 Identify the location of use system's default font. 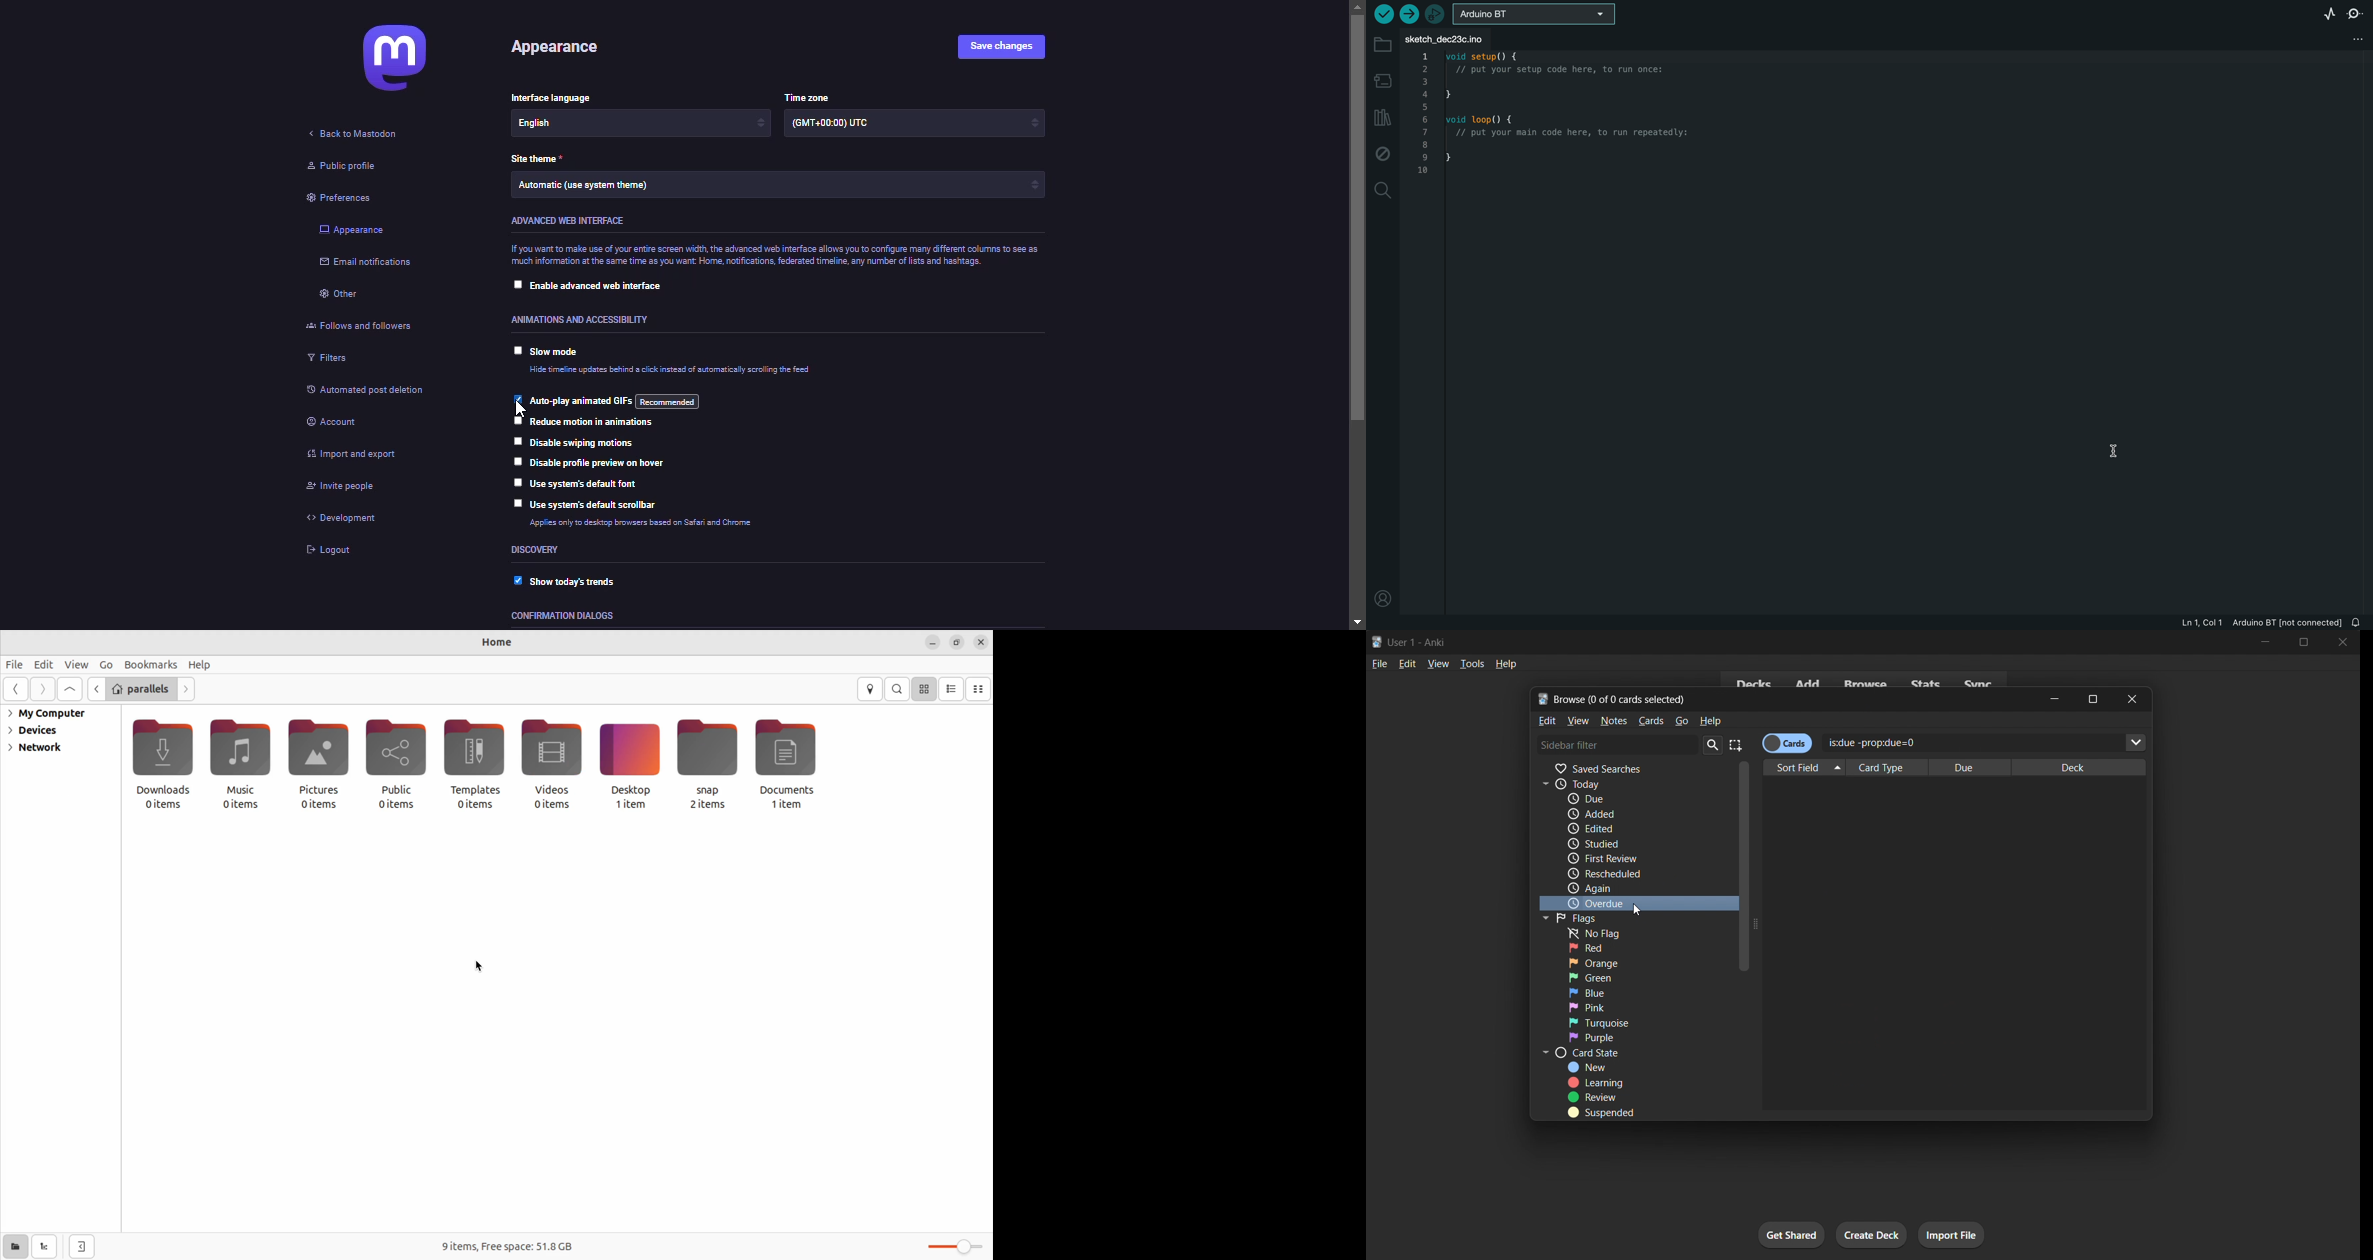
(585, 486).